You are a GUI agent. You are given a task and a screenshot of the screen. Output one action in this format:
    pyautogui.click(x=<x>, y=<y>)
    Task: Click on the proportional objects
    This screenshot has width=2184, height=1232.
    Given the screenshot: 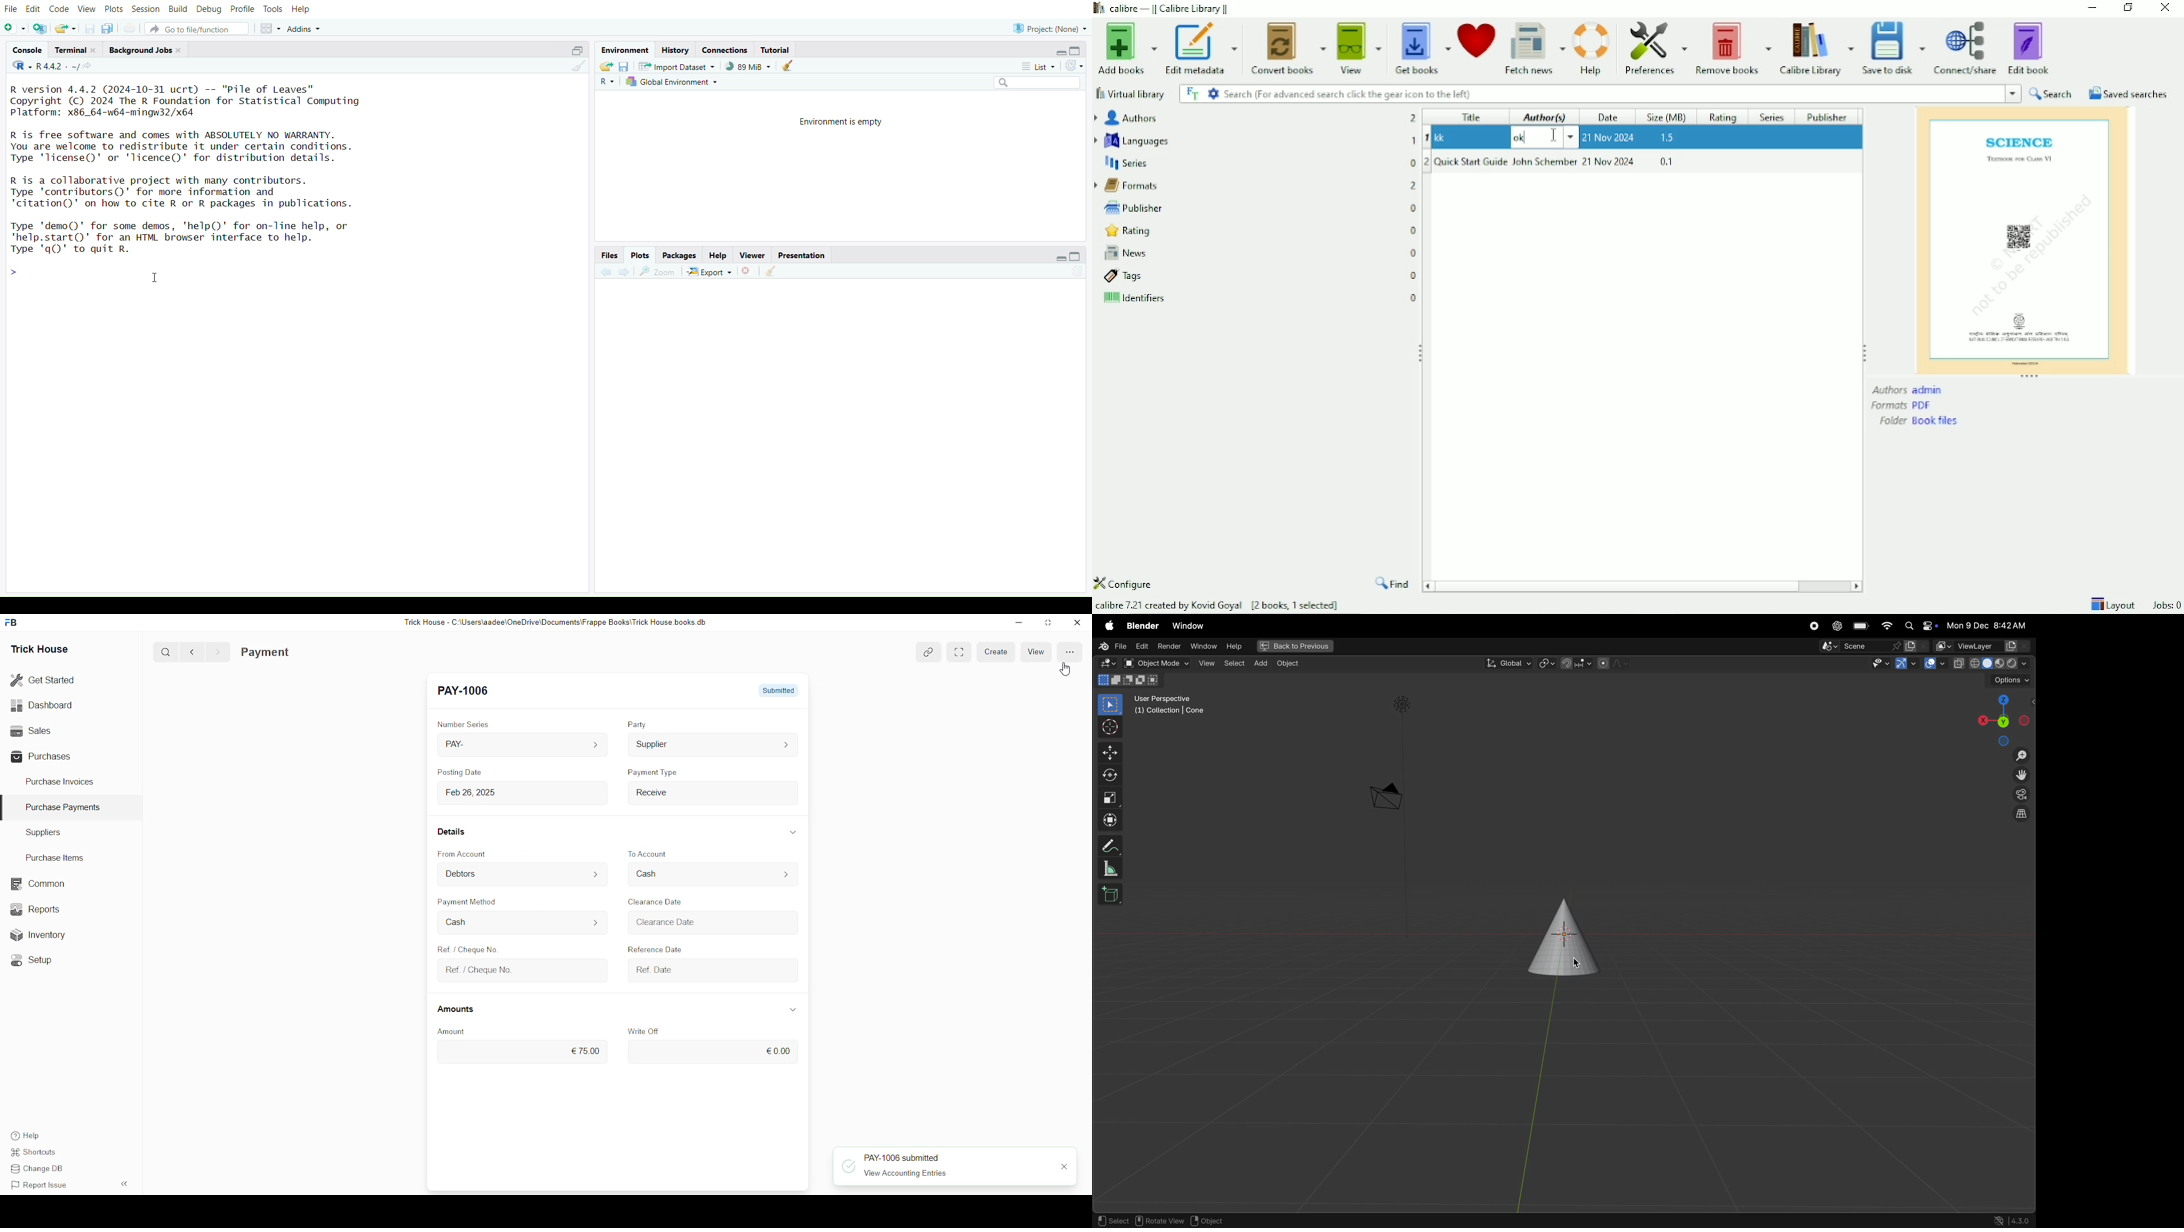 What is the action you would take?
    pyautogui.click(x=1615, y=663)
    